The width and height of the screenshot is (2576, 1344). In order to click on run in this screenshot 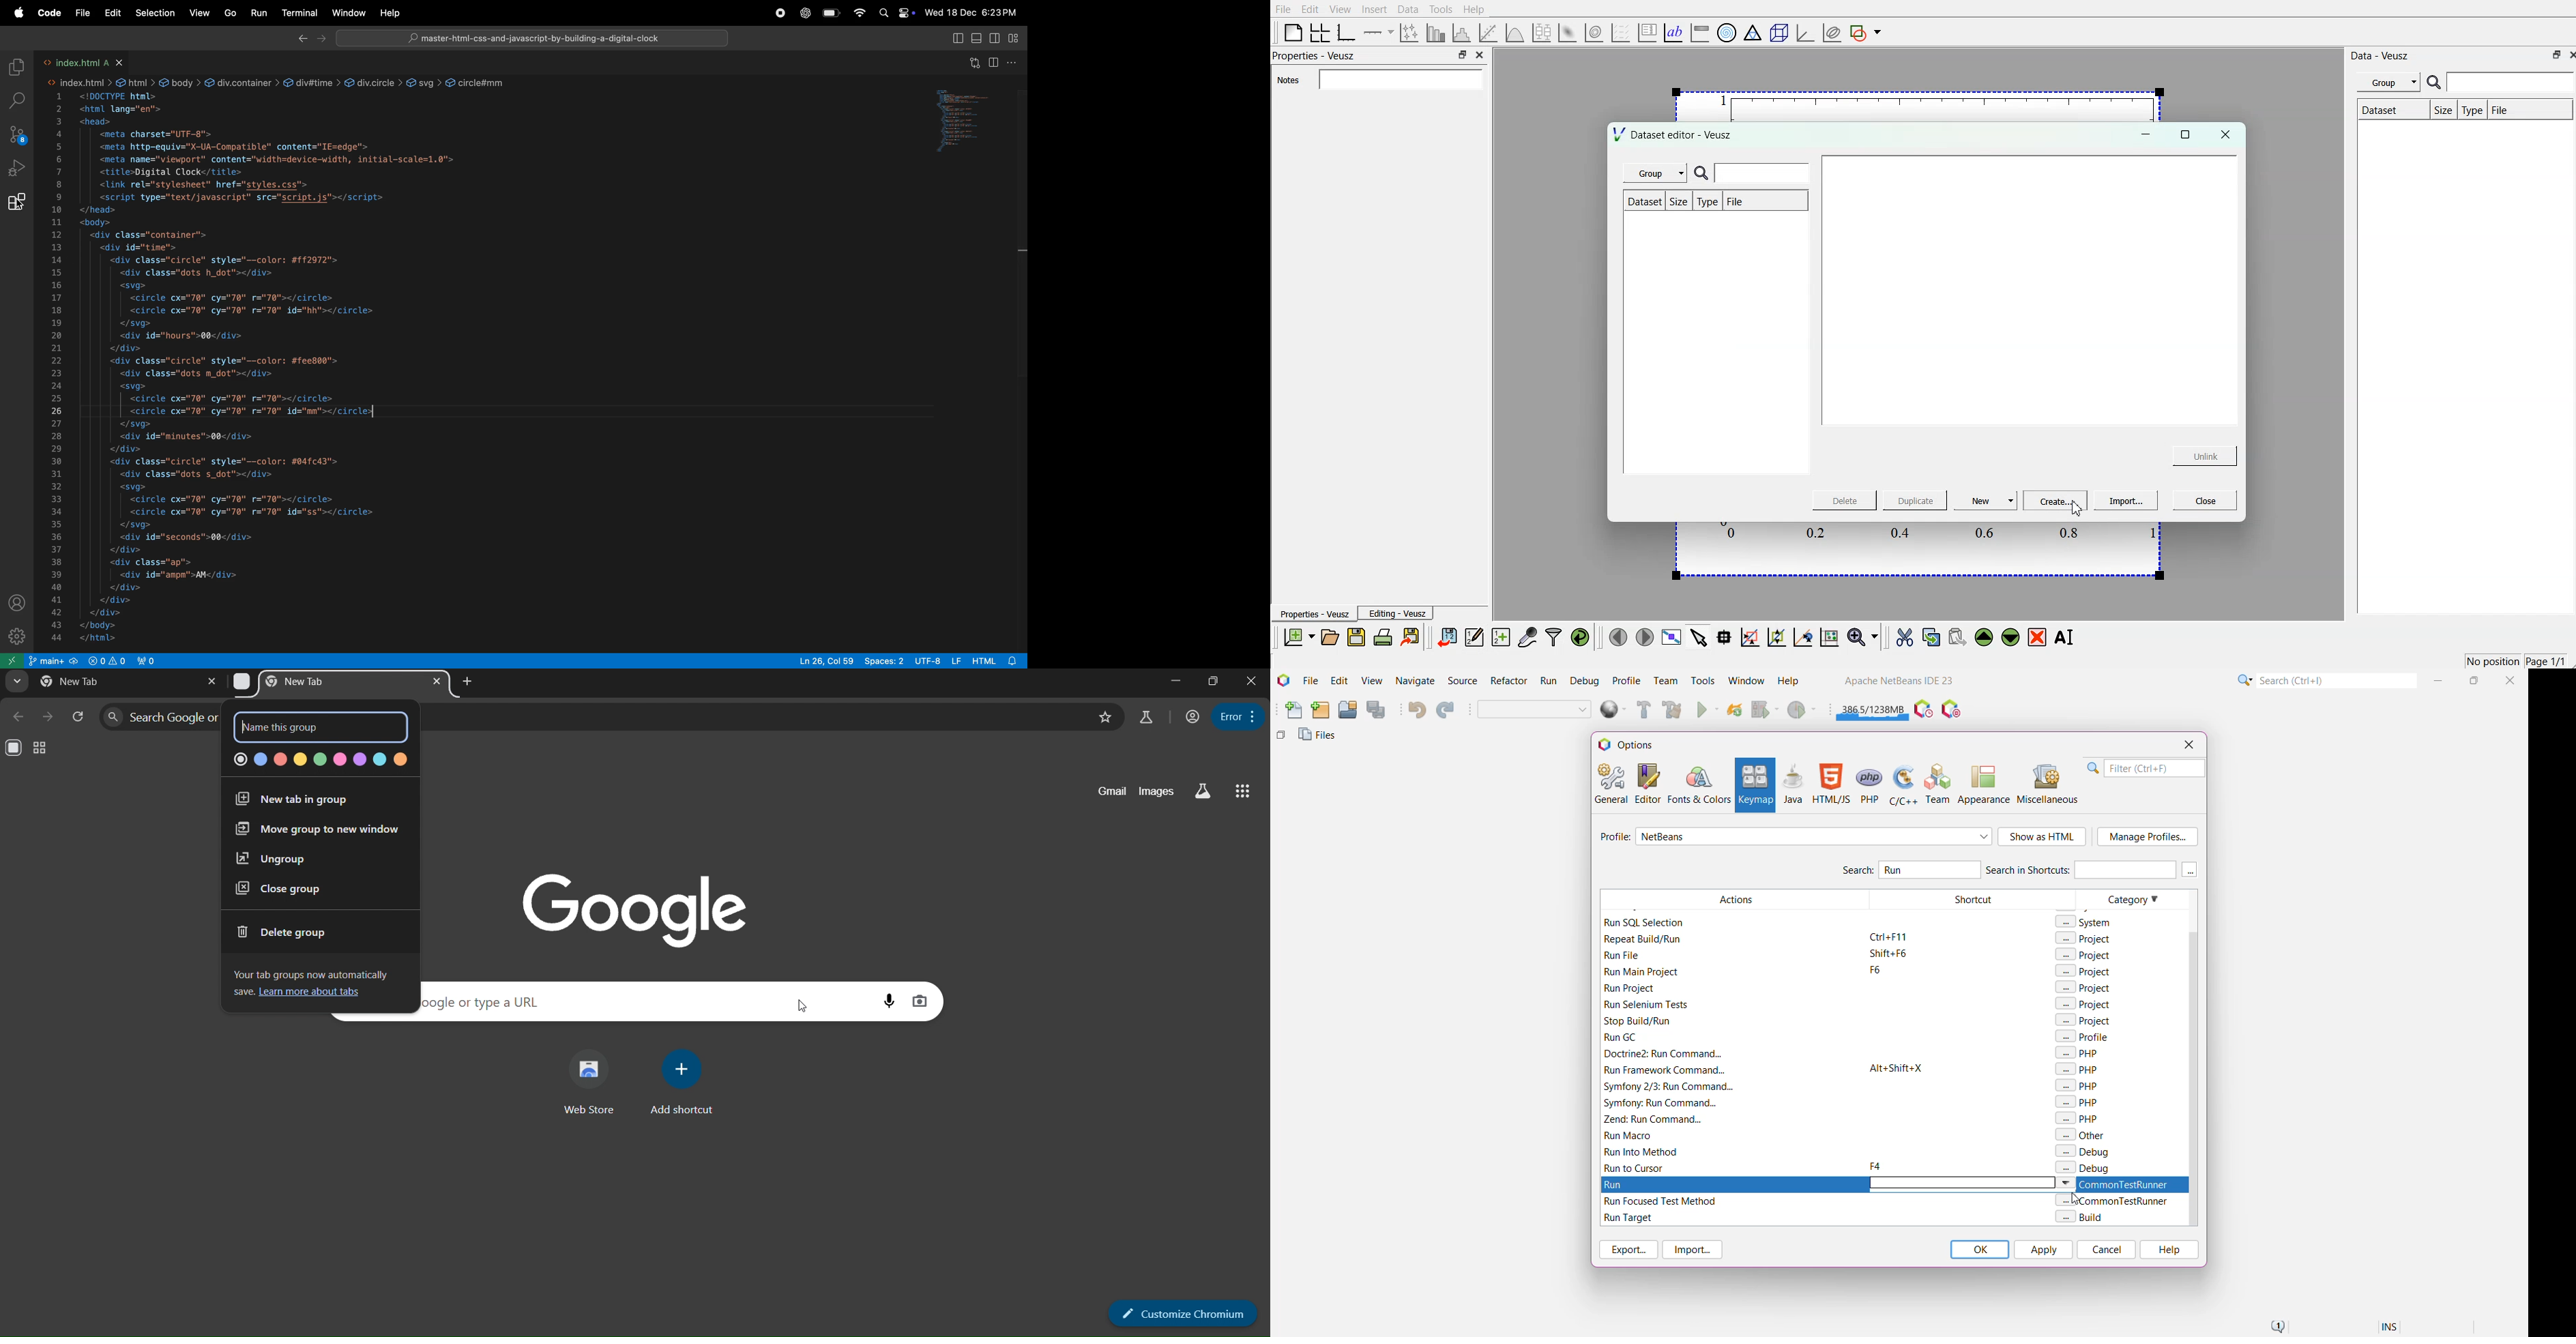, I will do `click(256, 13)`.